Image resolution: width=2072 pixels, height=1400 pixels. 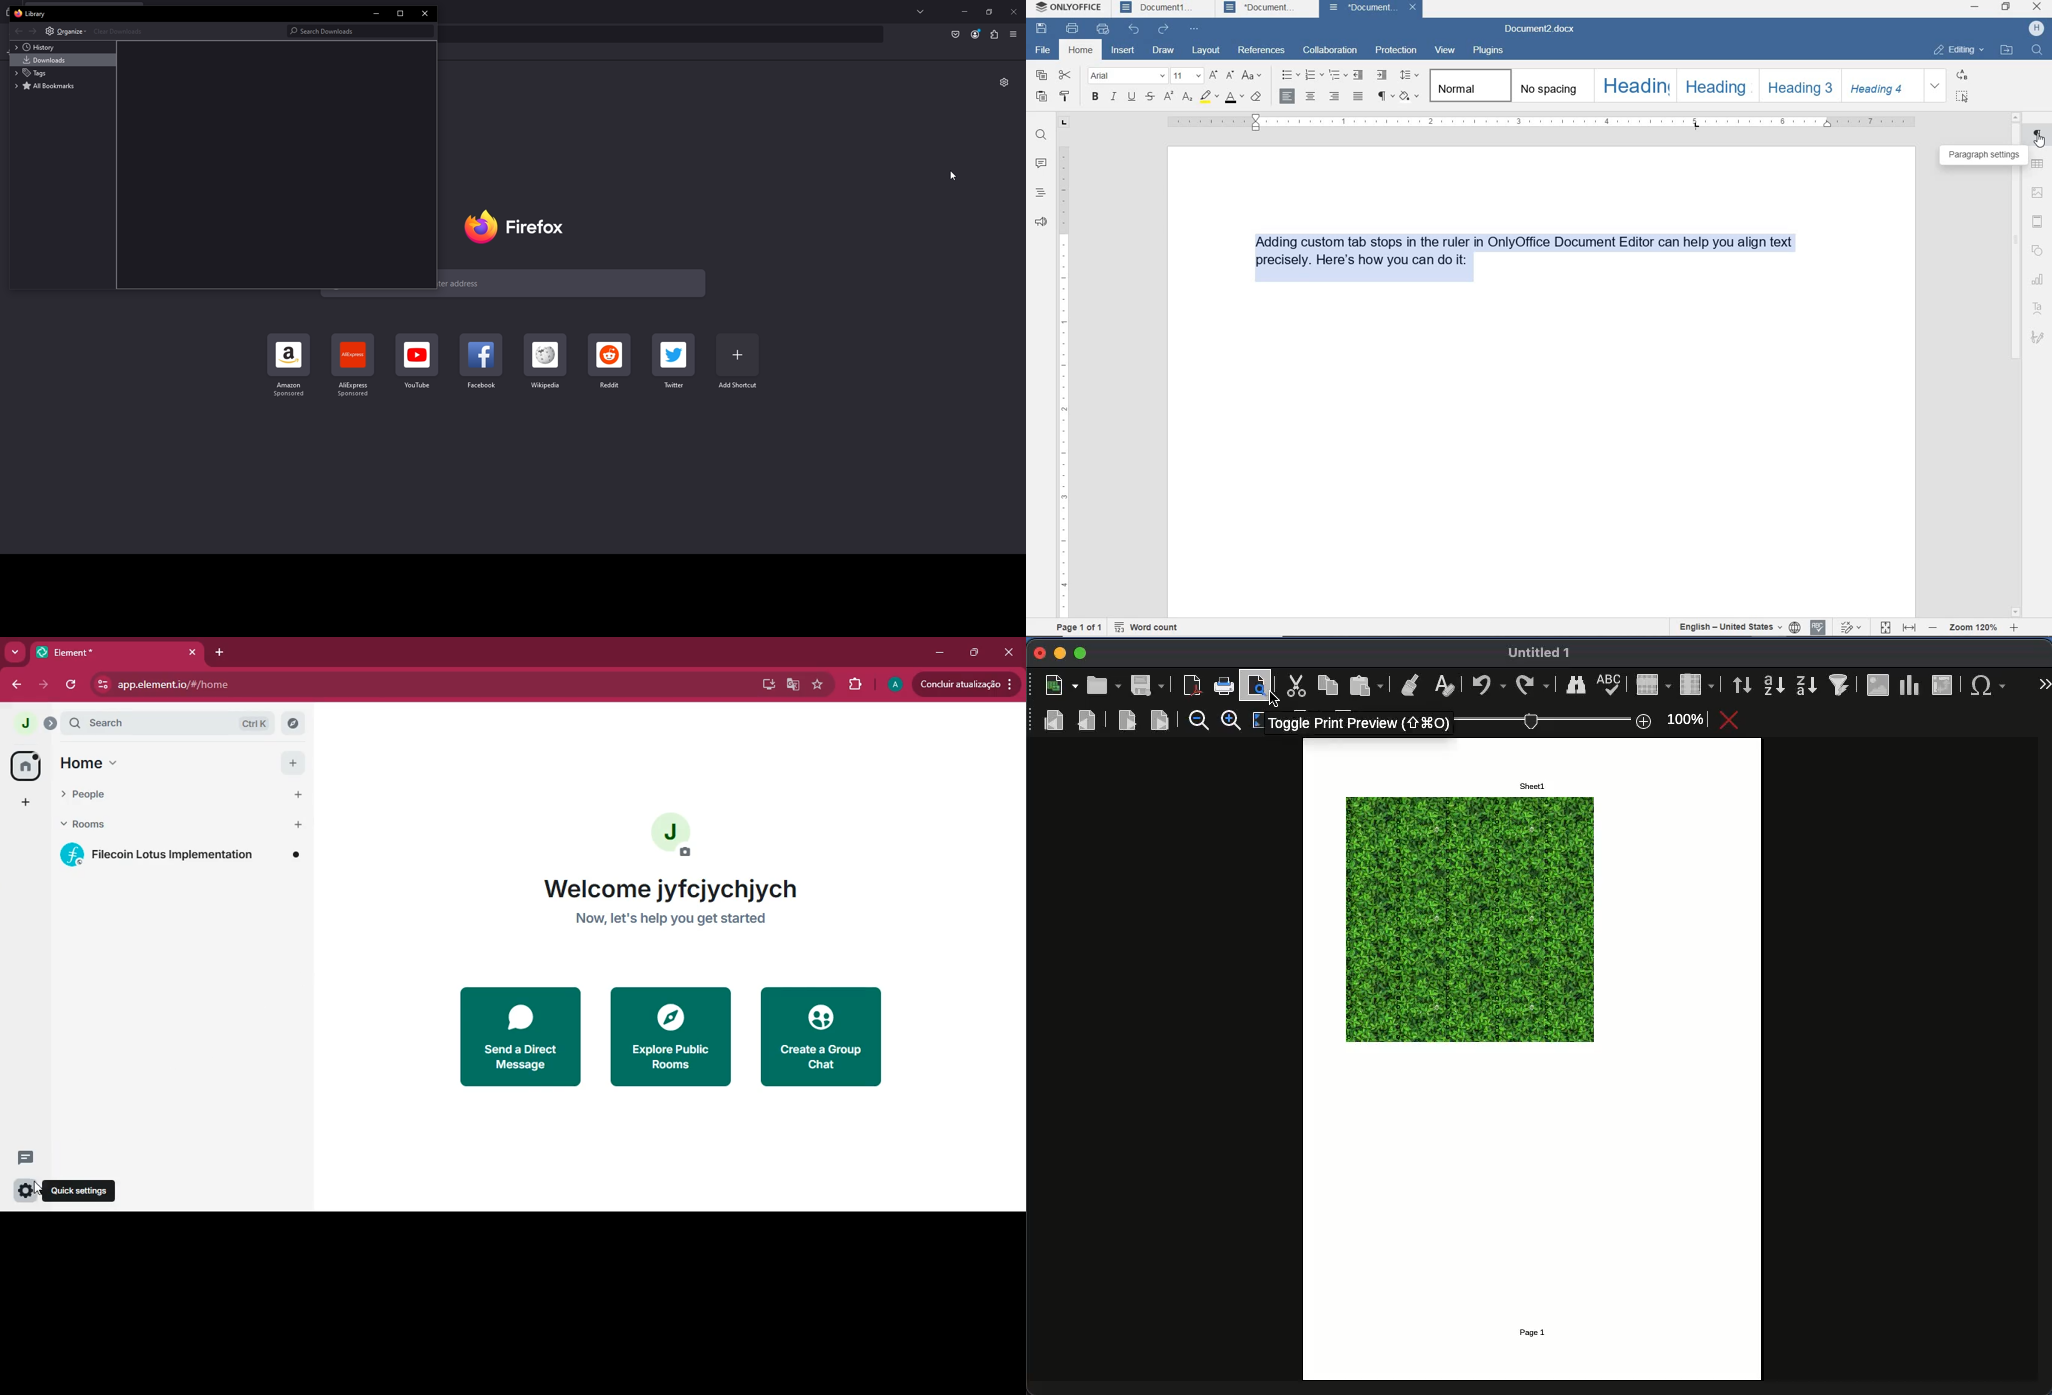 What do you see at coordinates (2039, 304) in the screenshot?
I see `text art` at bounding box center [2039, 304].